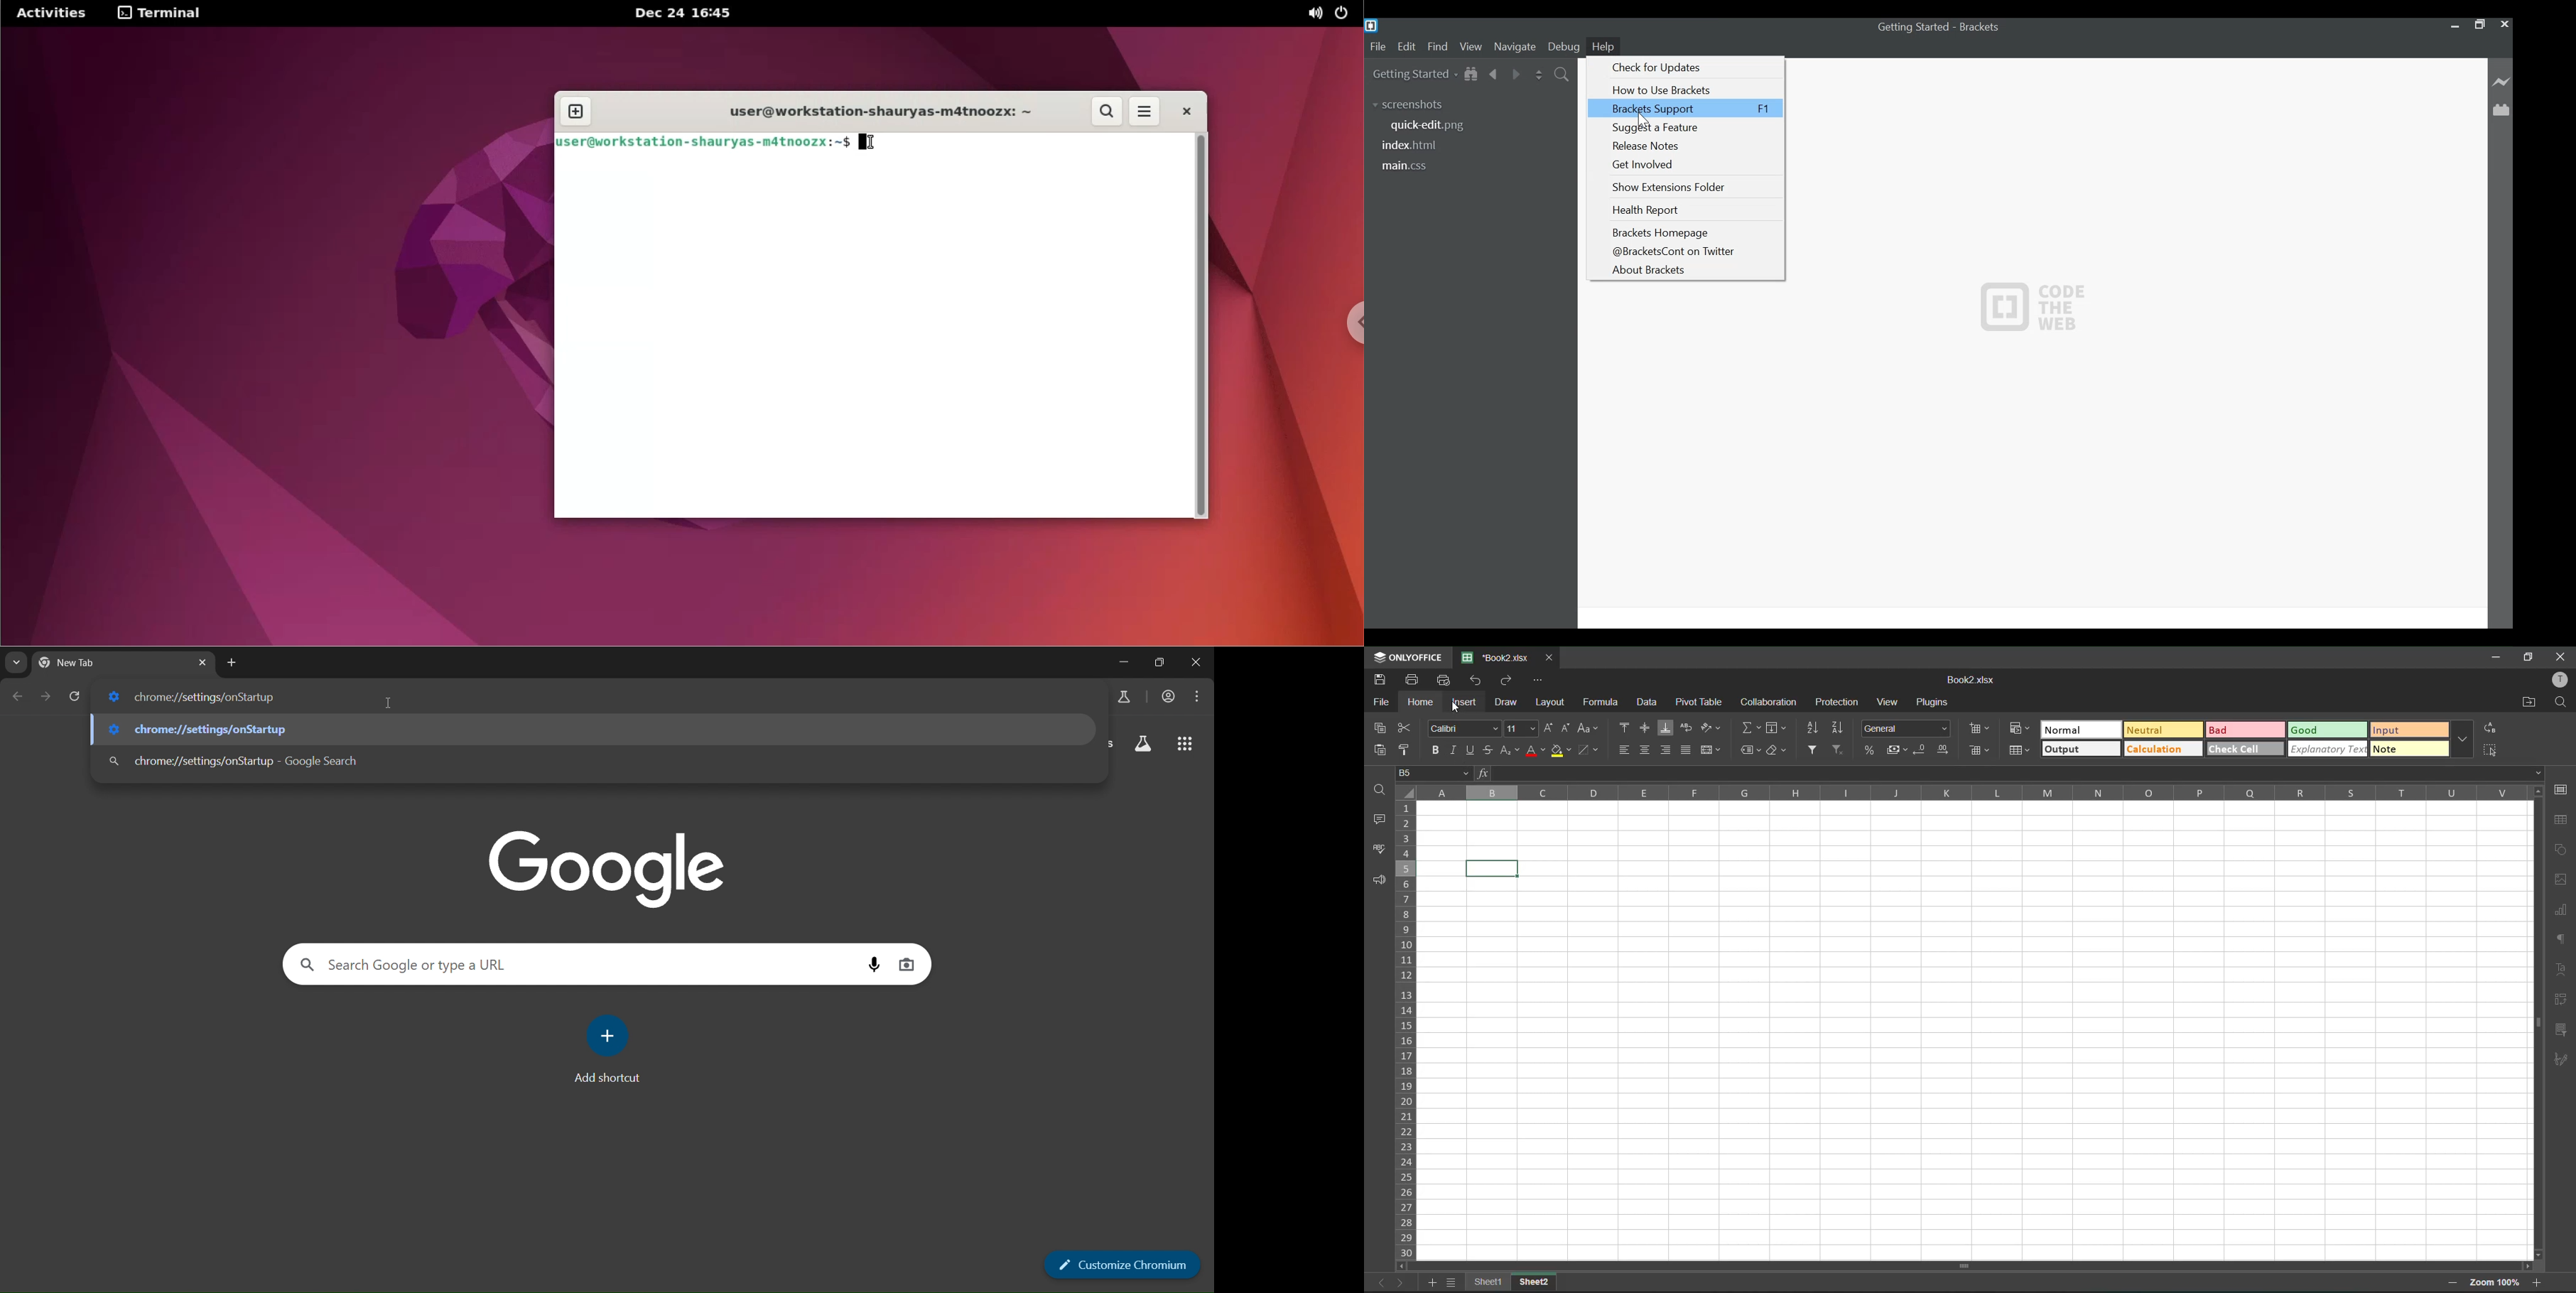 This screenshot has height=1316, width=2576. What do you see at coordinates (1591, 729) in the screenshot?
I see `change case` at bounding box center [1591, 729].